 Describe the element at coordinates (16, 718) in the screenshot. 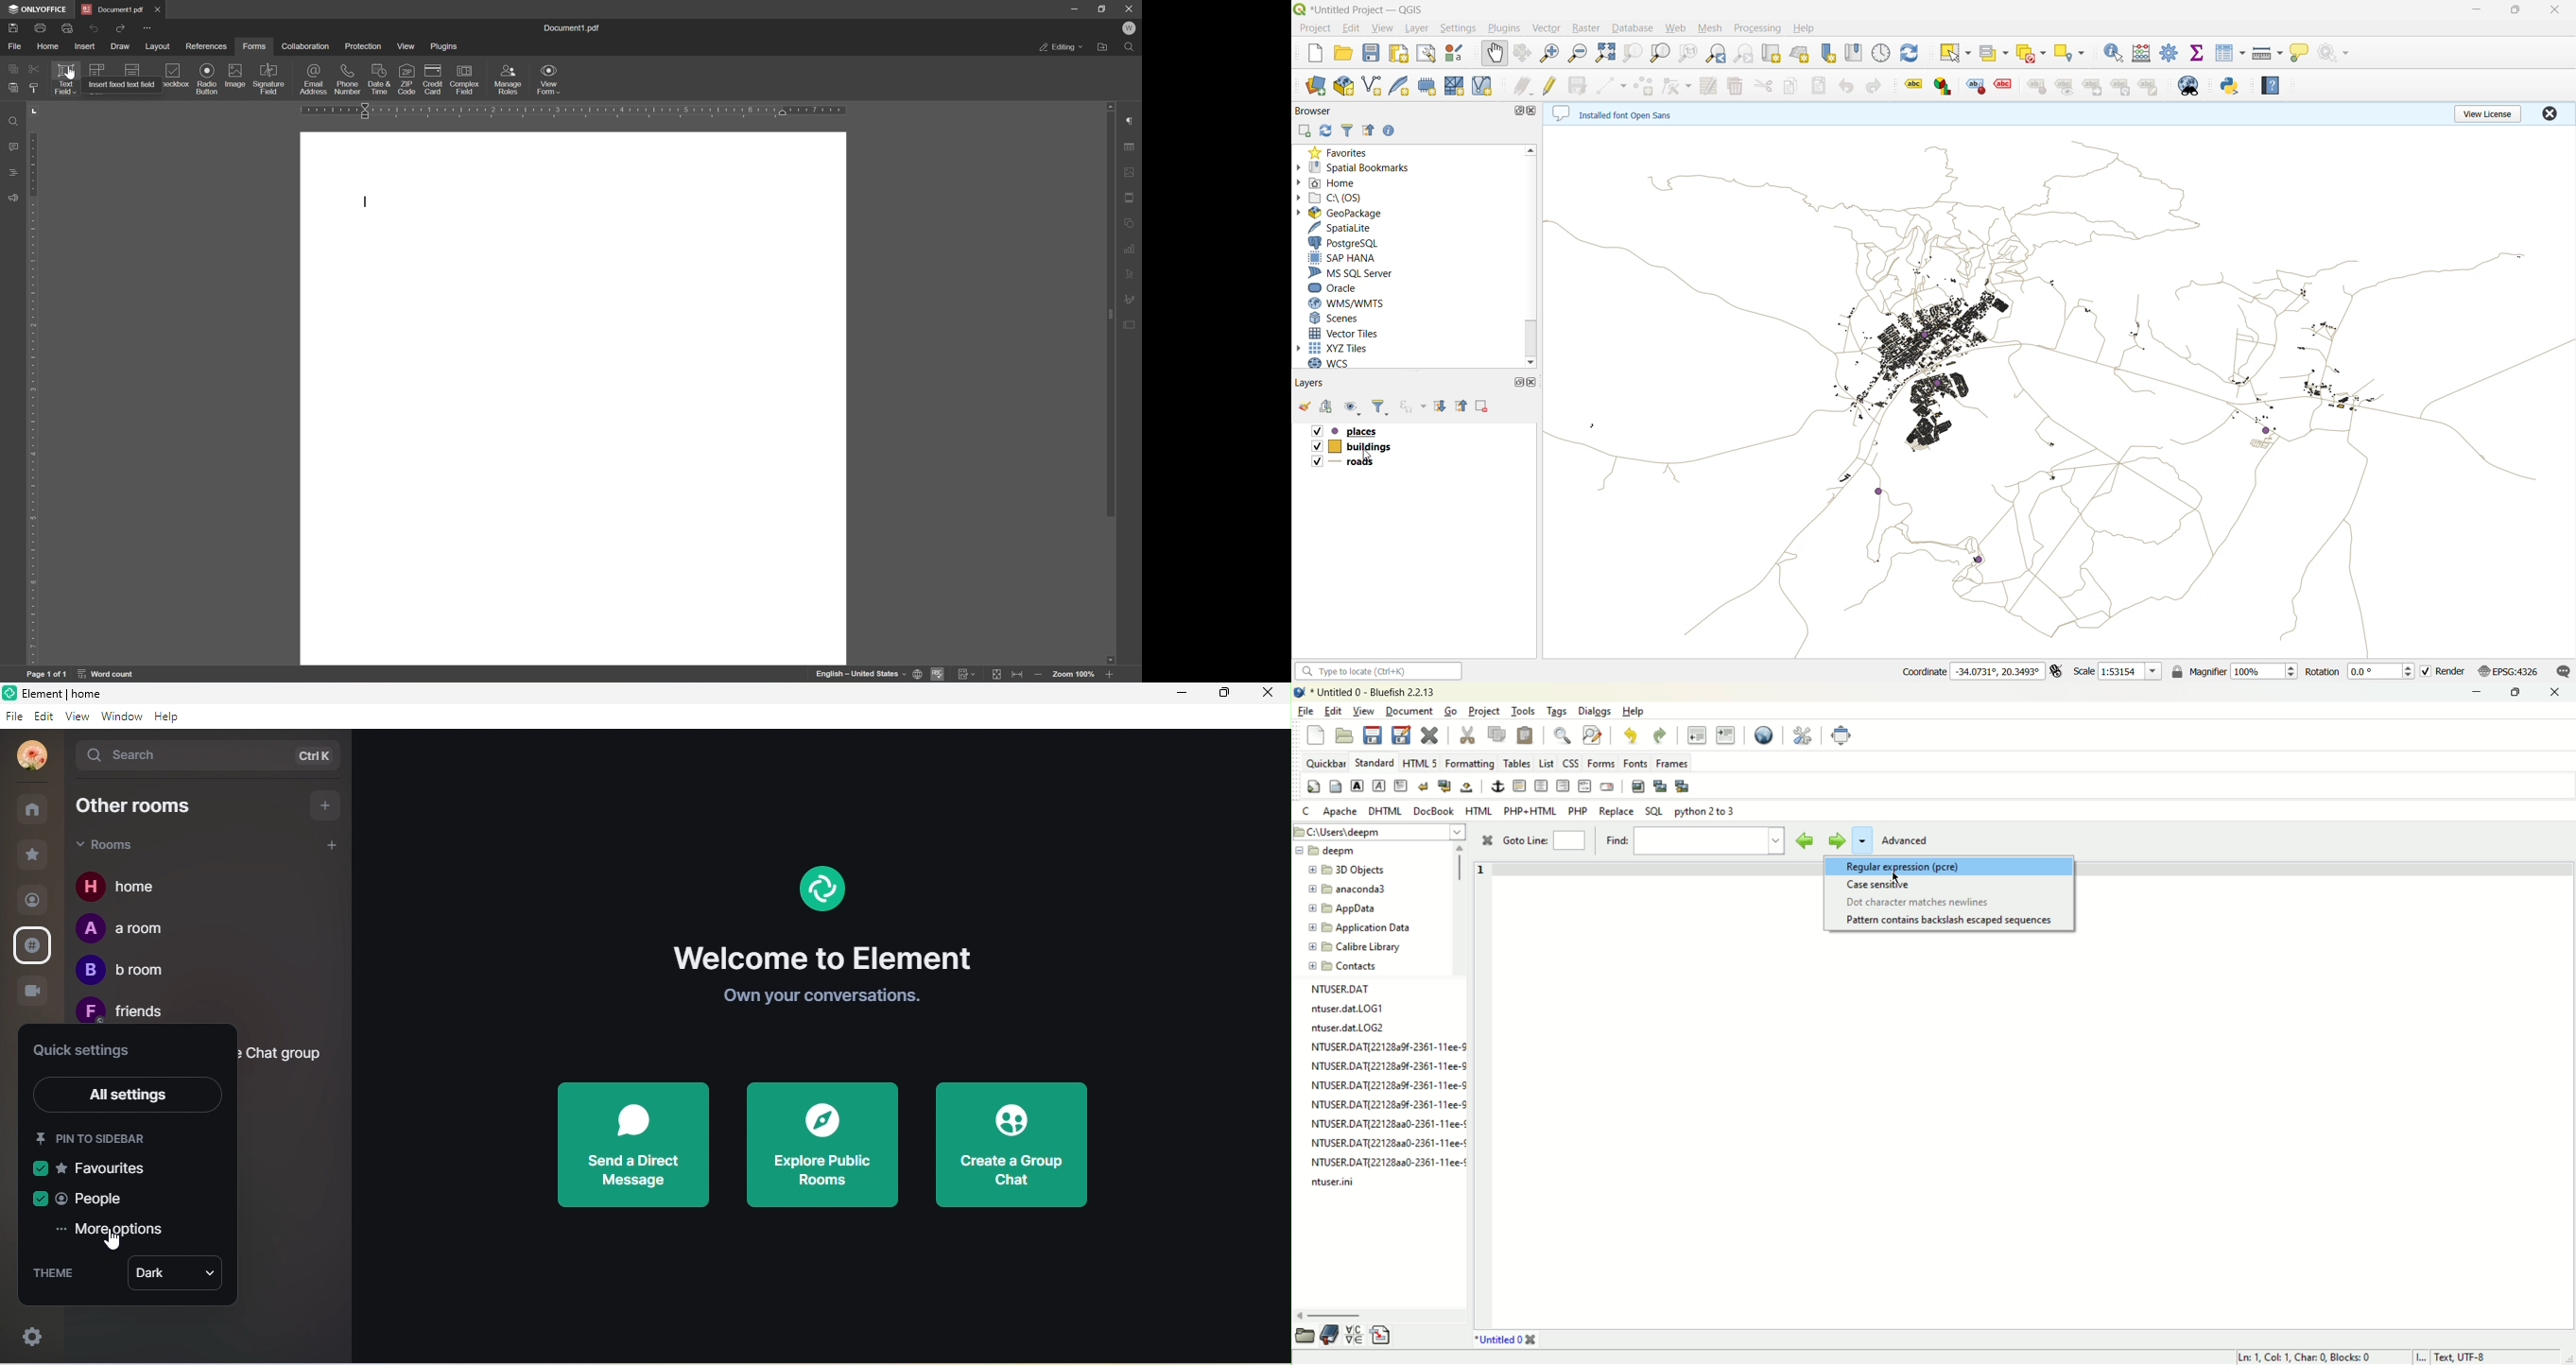

I see `file` at that location.